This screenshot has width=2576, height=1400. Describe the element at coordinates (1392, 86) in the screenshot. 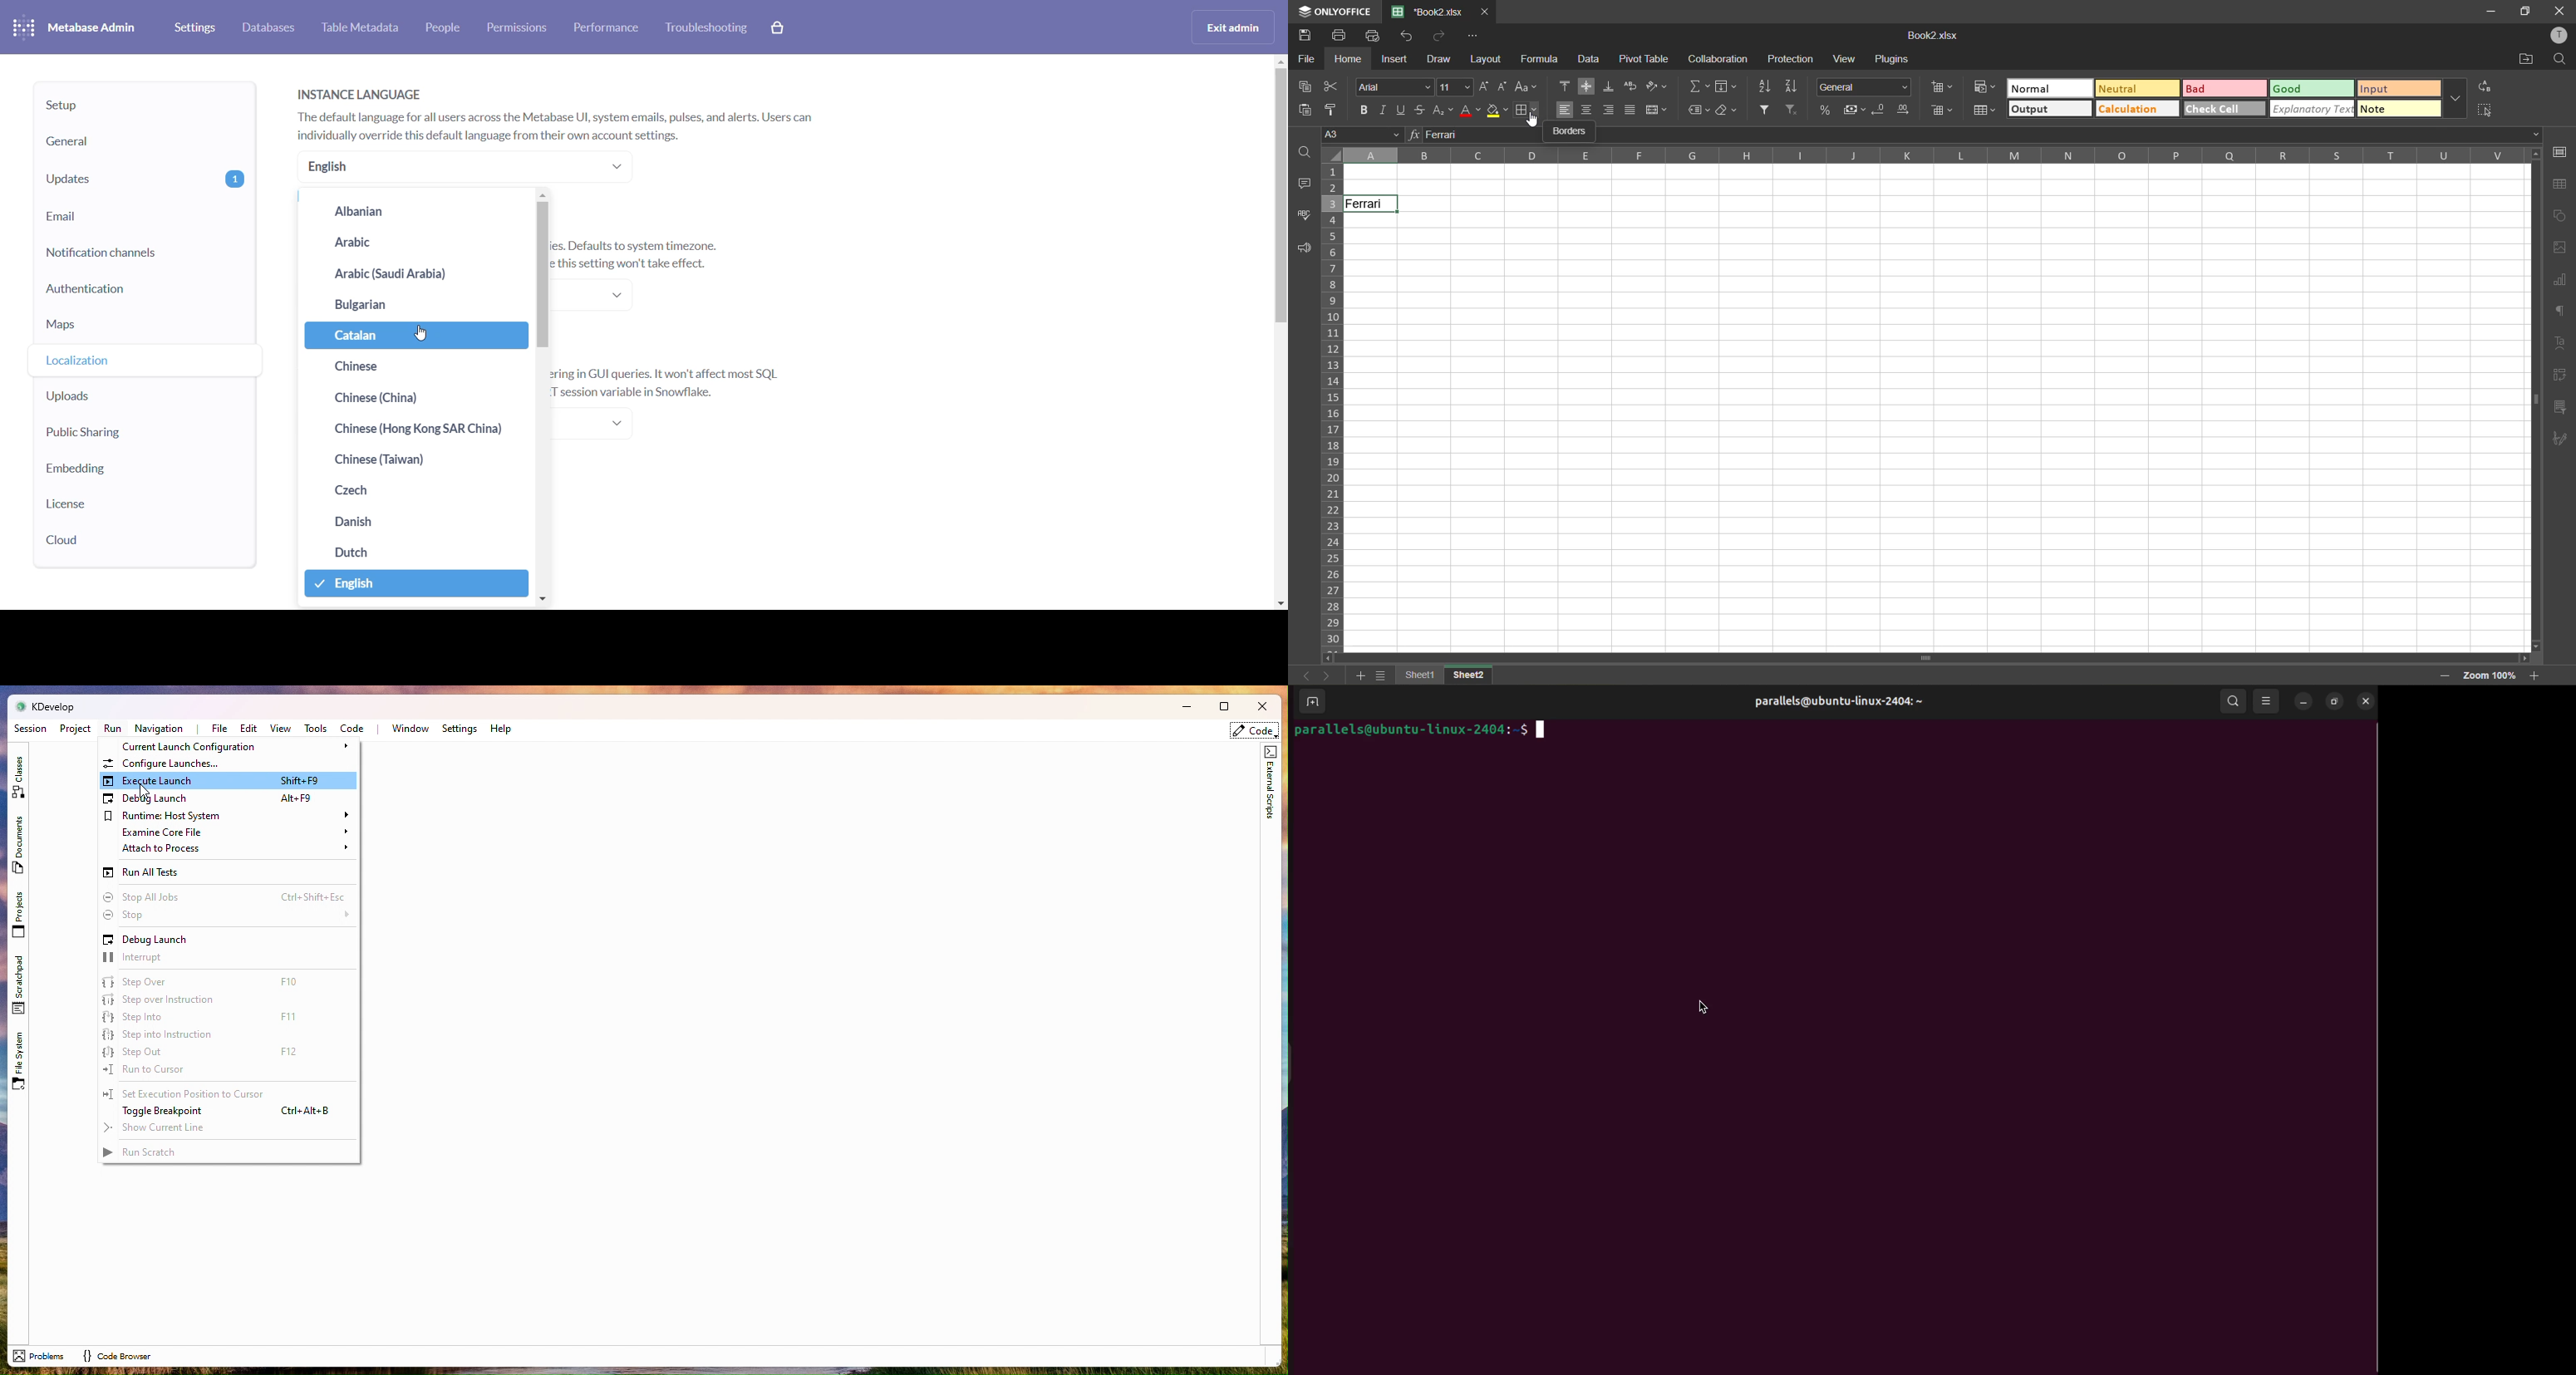

I see `font style` at that location.